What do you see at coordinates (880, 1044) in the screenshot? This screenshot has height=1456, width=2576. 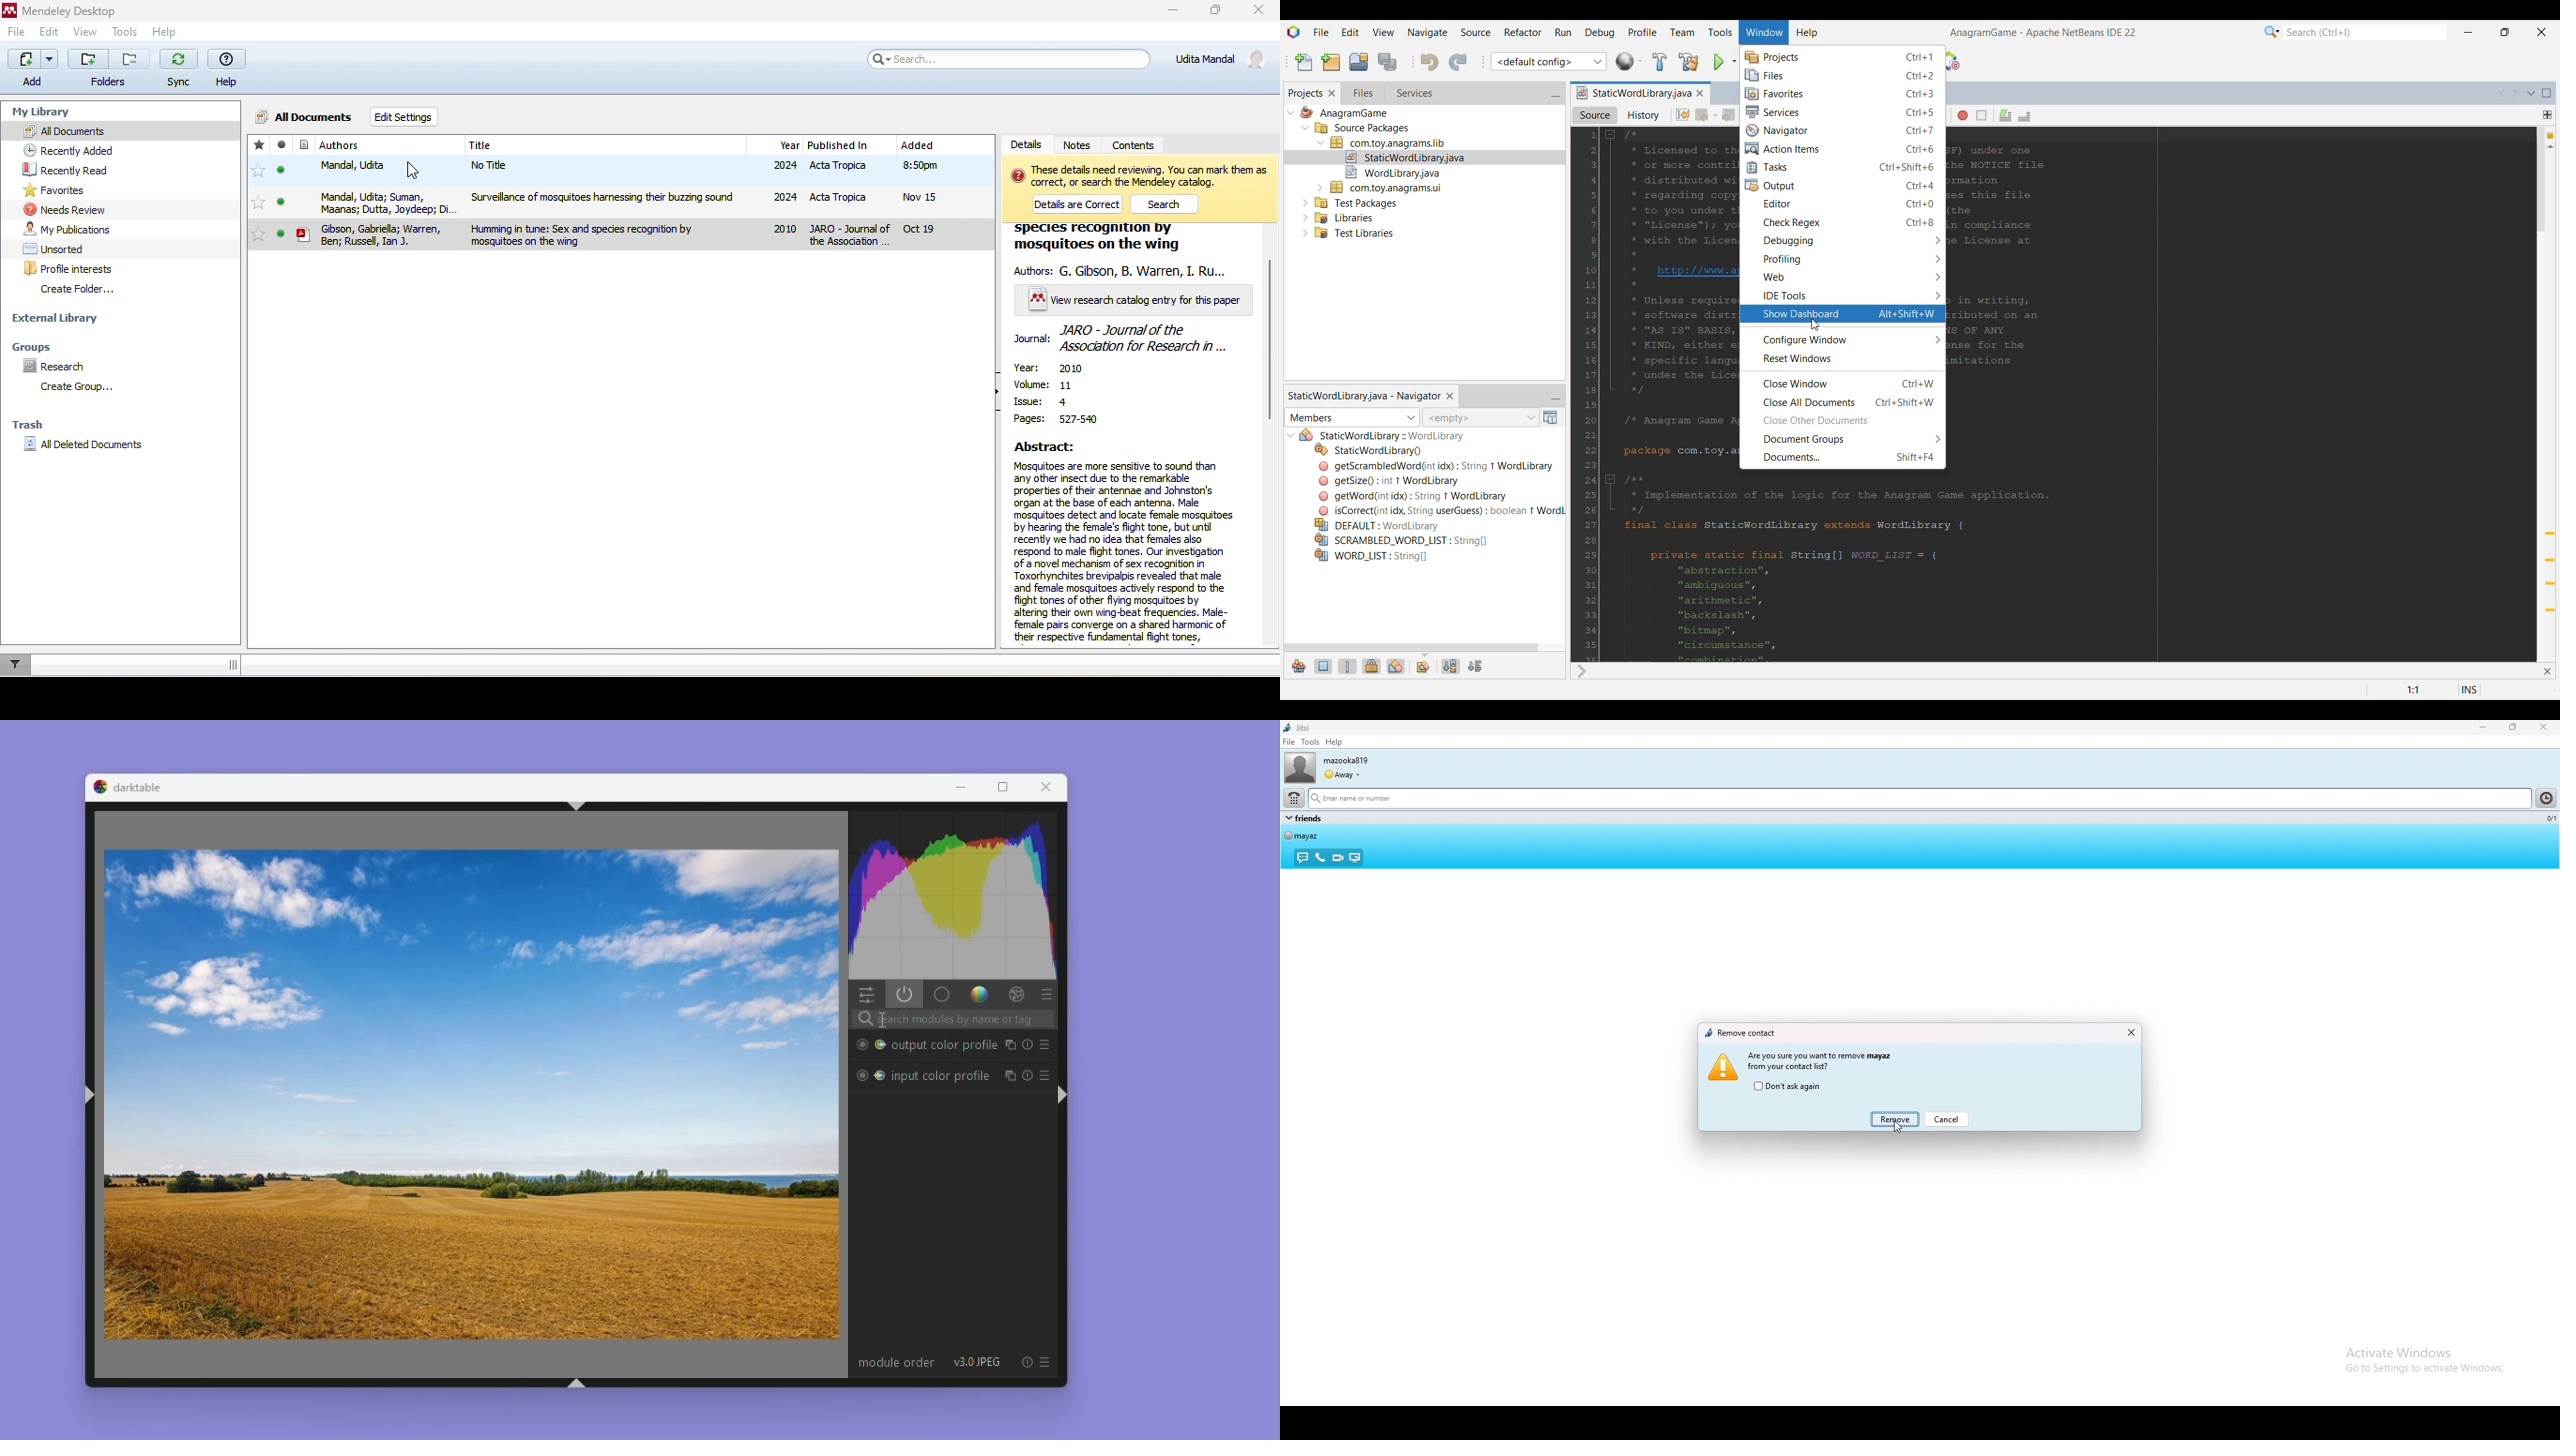 I see `Color Calibration` at bounding box center [880, 1044].